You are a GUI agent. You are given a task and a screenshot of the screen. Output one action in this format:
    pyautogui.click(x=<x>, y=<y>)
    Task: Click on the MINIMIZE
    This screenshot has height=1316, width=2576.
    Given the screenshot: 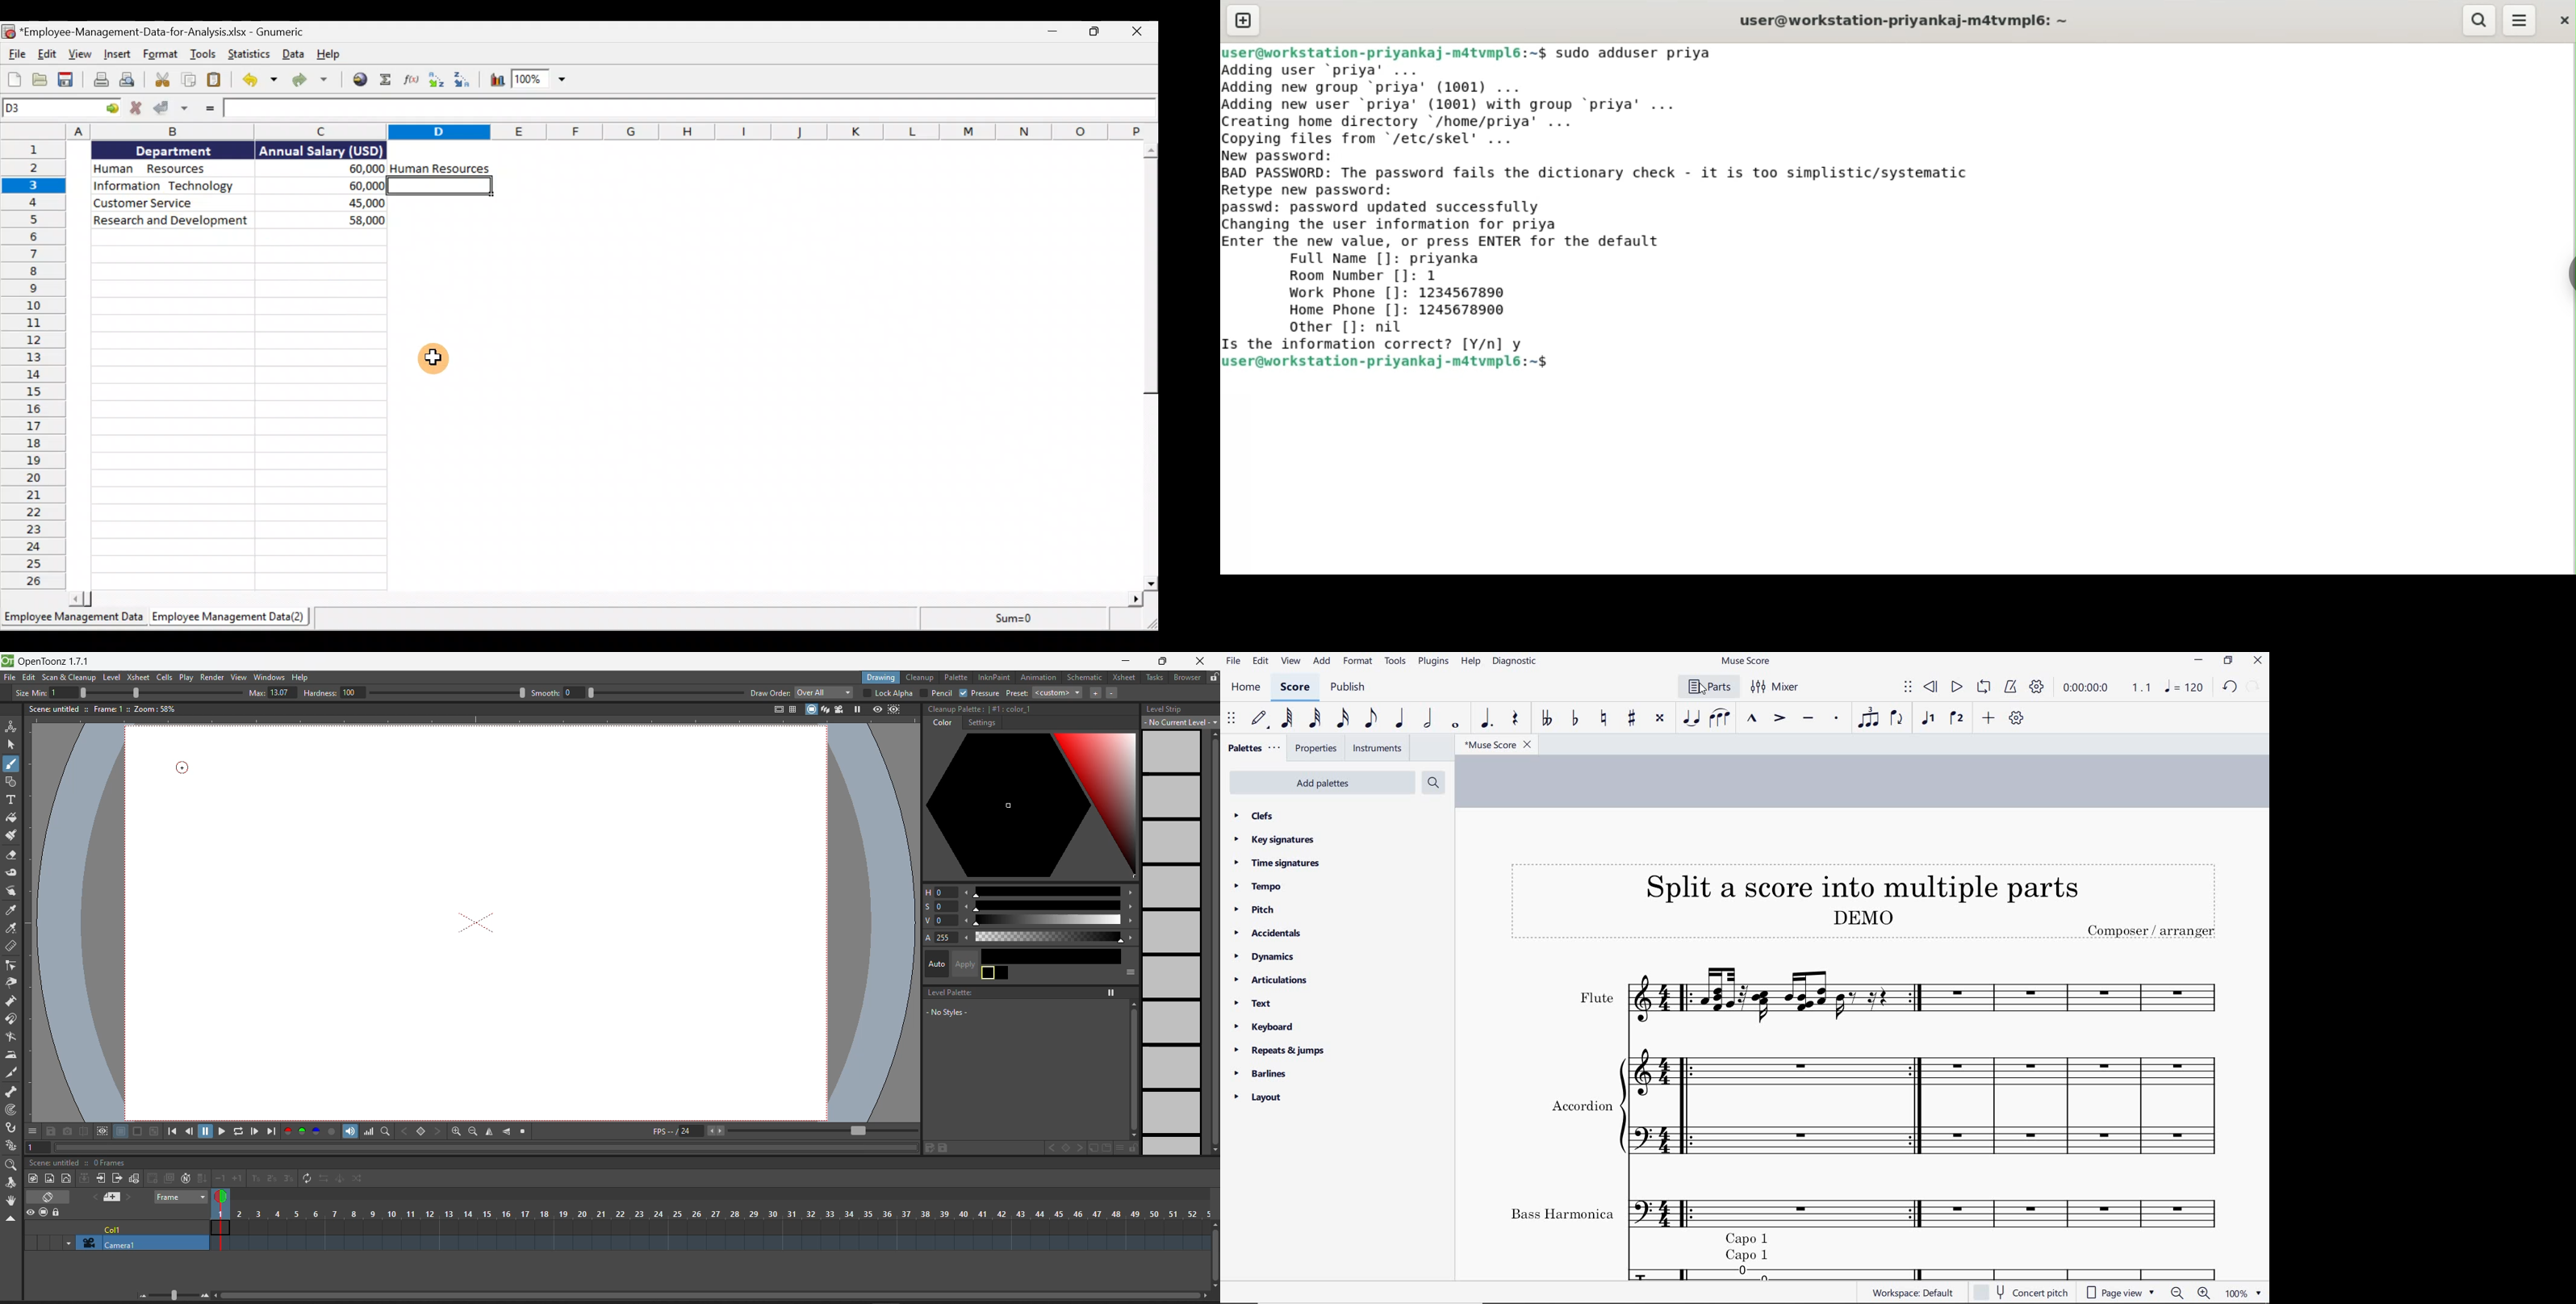 What is the action you would take?
    pyautogui.click(x=2200, y=661)
    